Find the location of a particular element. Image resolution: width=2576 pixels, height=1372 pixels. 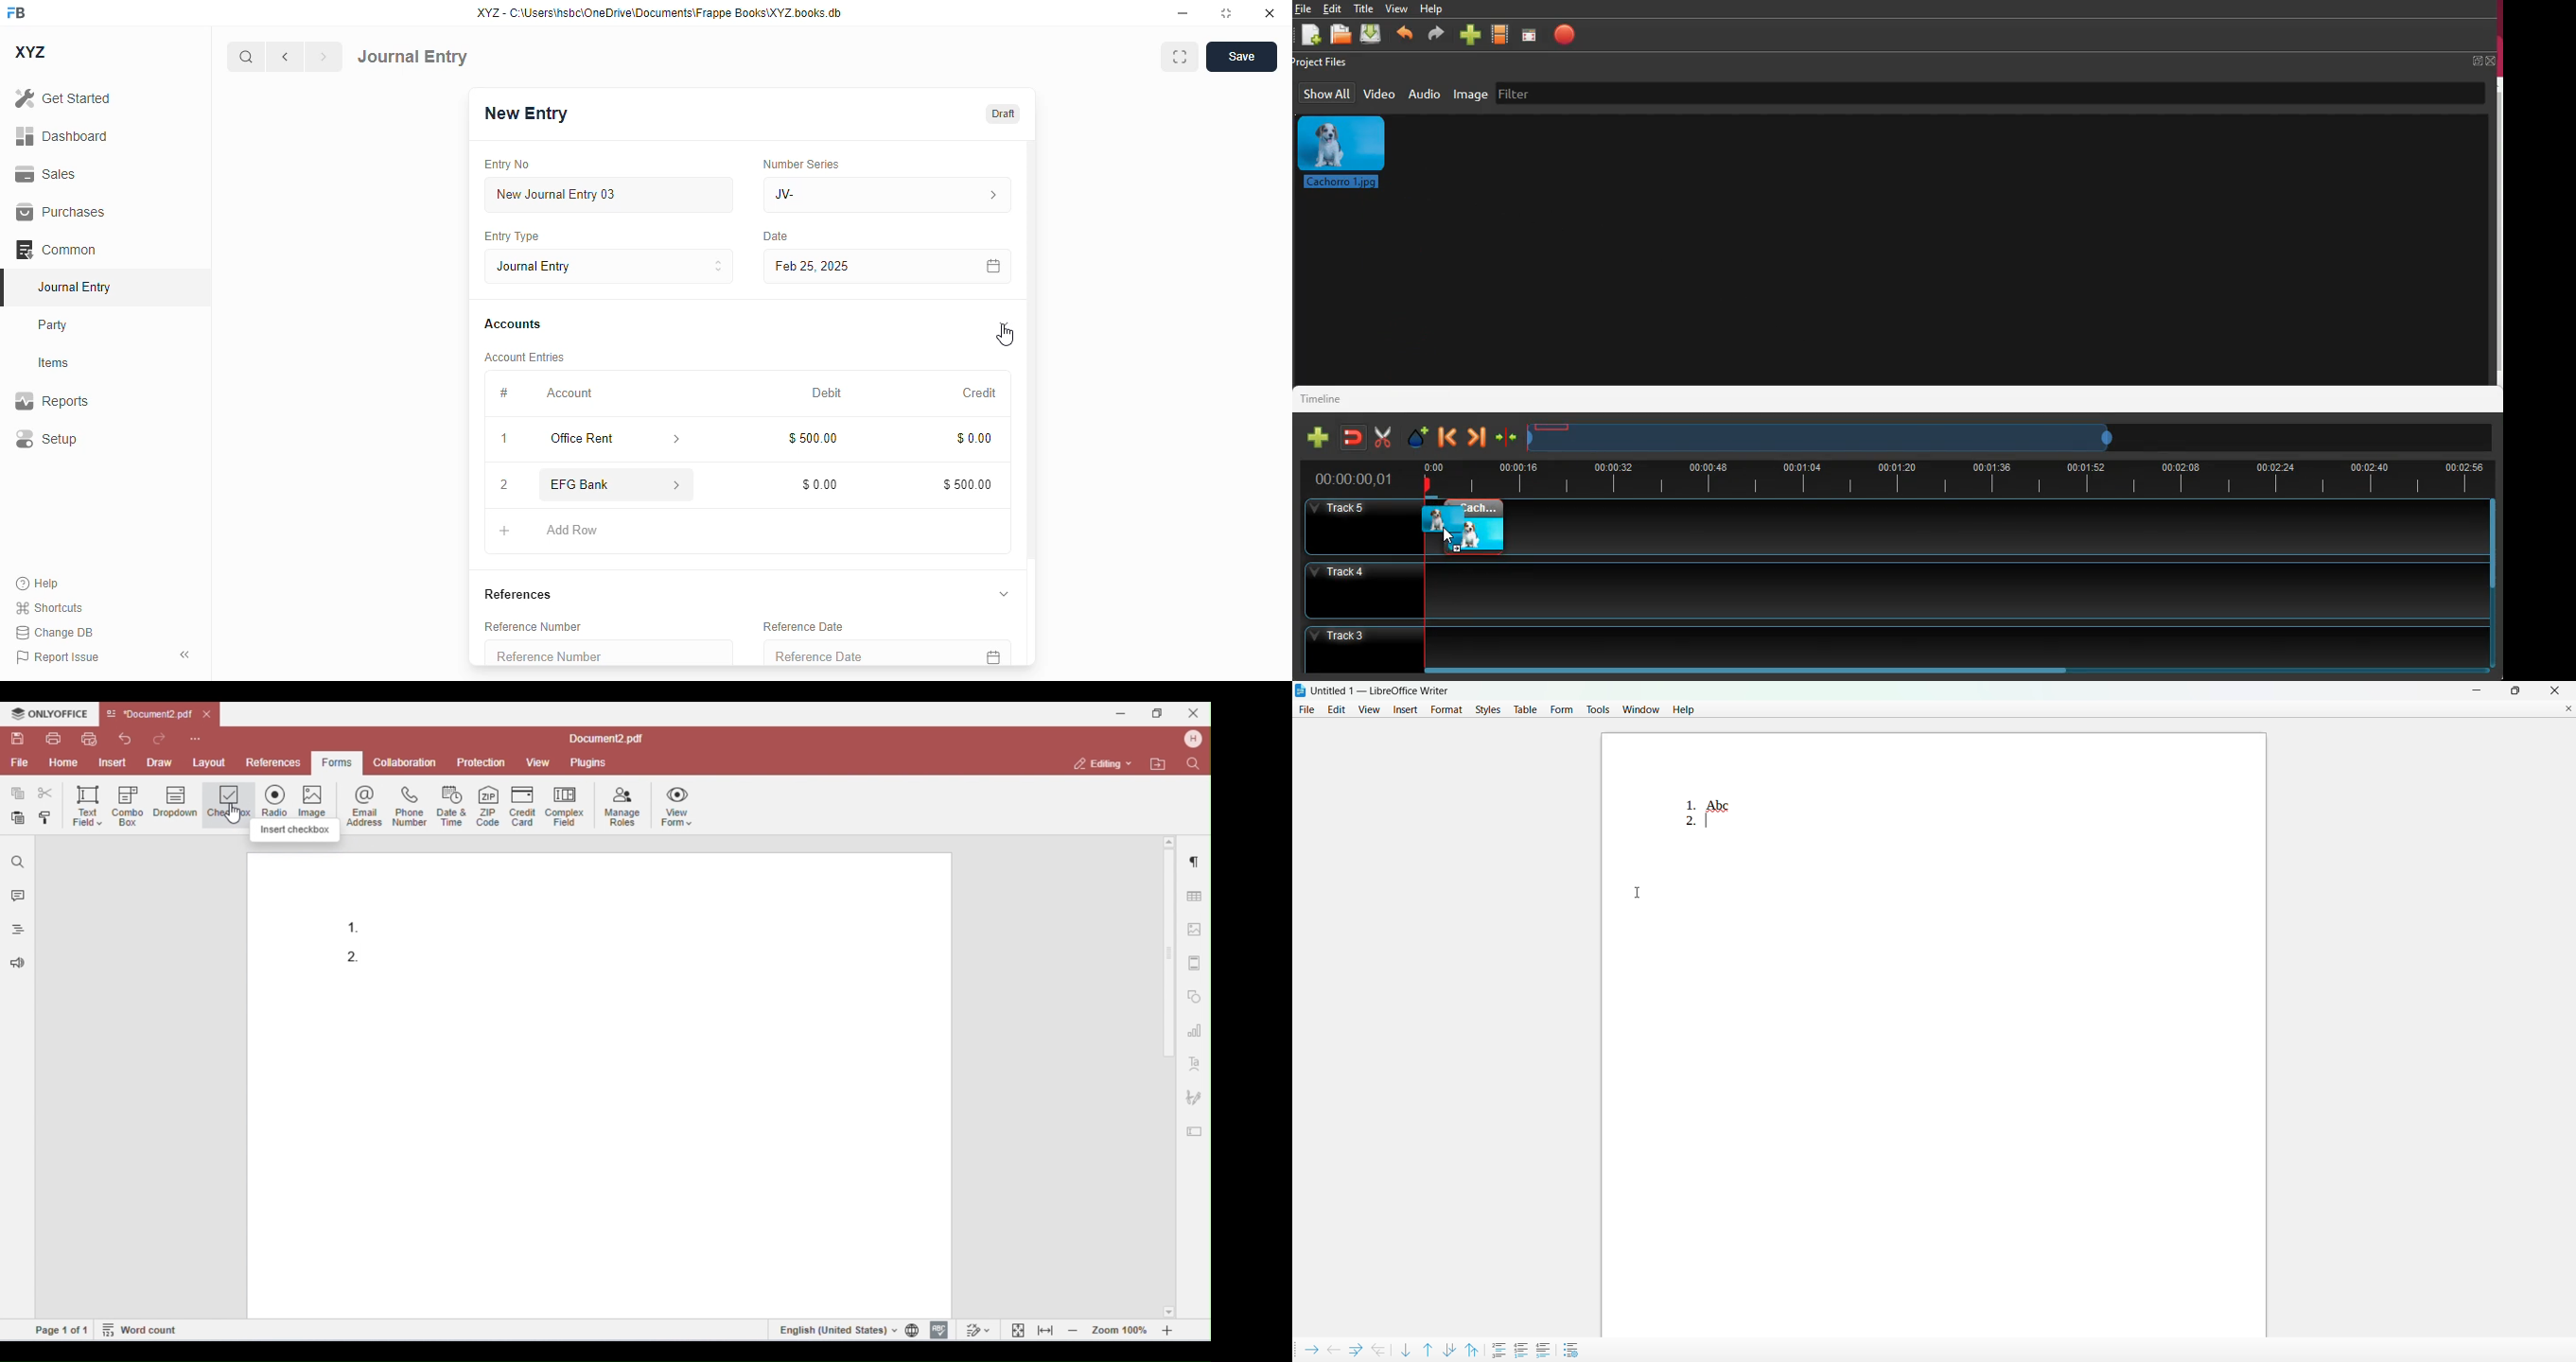

new entry is located at coordinates (524, 114).